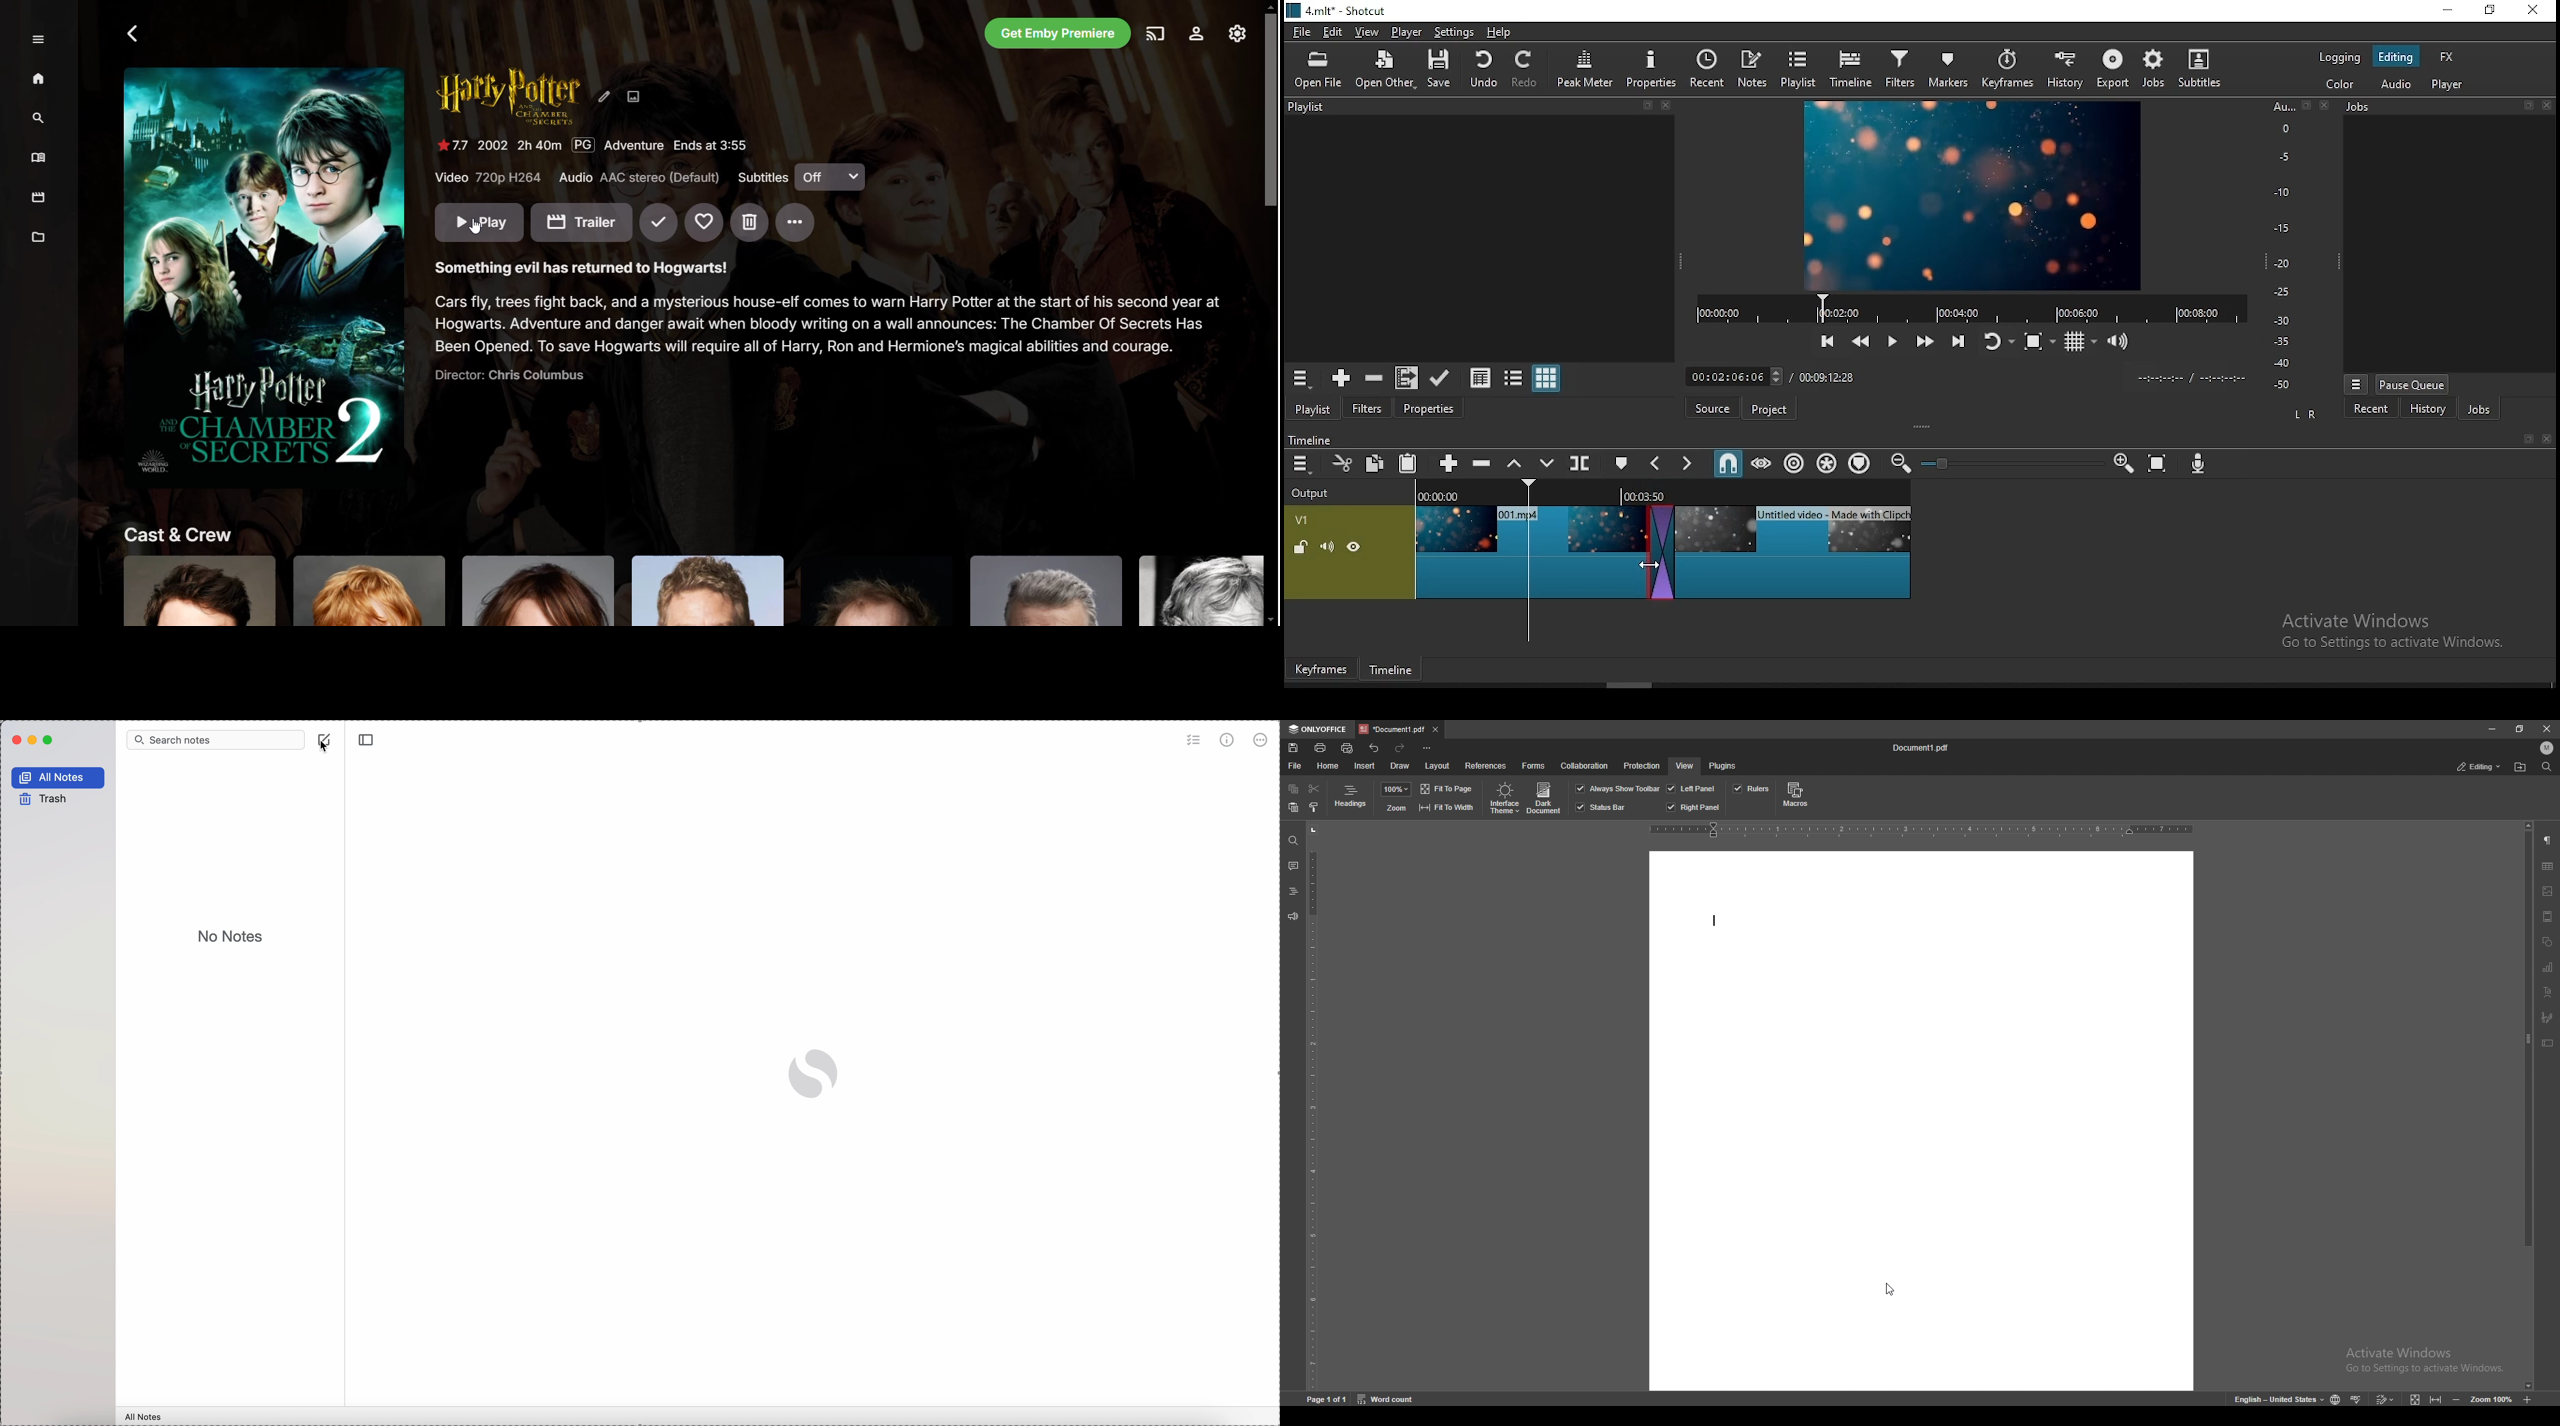  I want to click on ripple all tracks, so click(1828, 464).